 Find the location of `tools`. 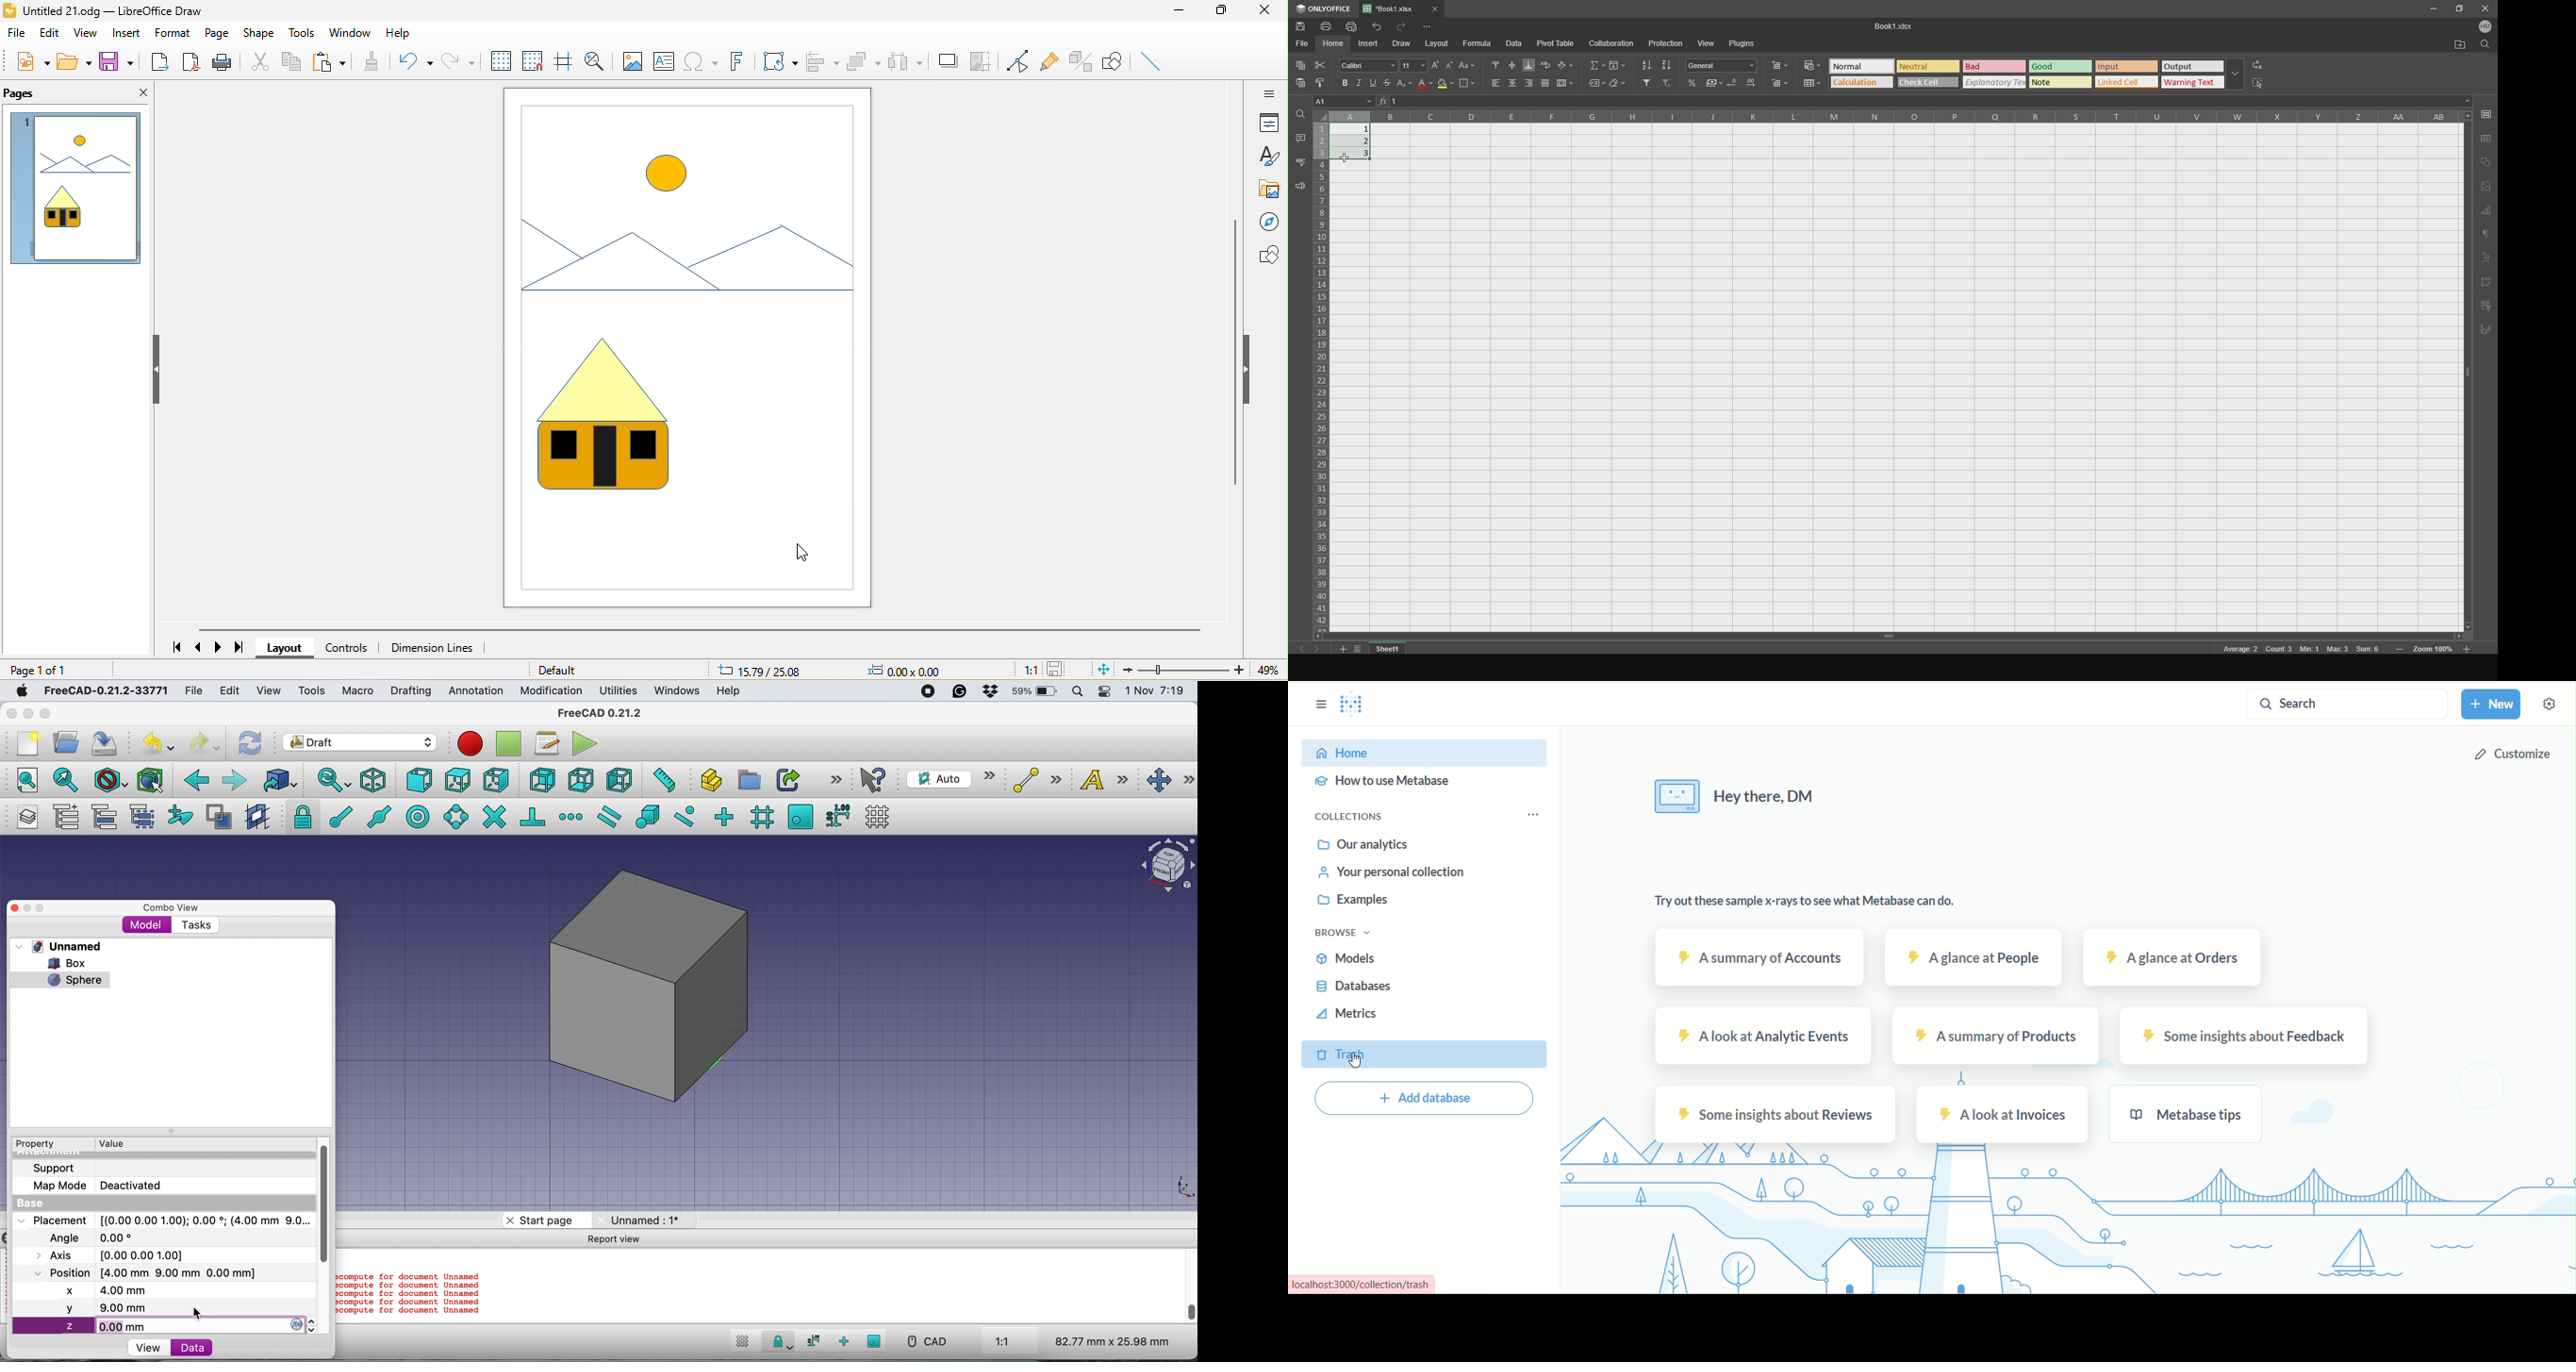

tools is located at coordinates (301, 31).